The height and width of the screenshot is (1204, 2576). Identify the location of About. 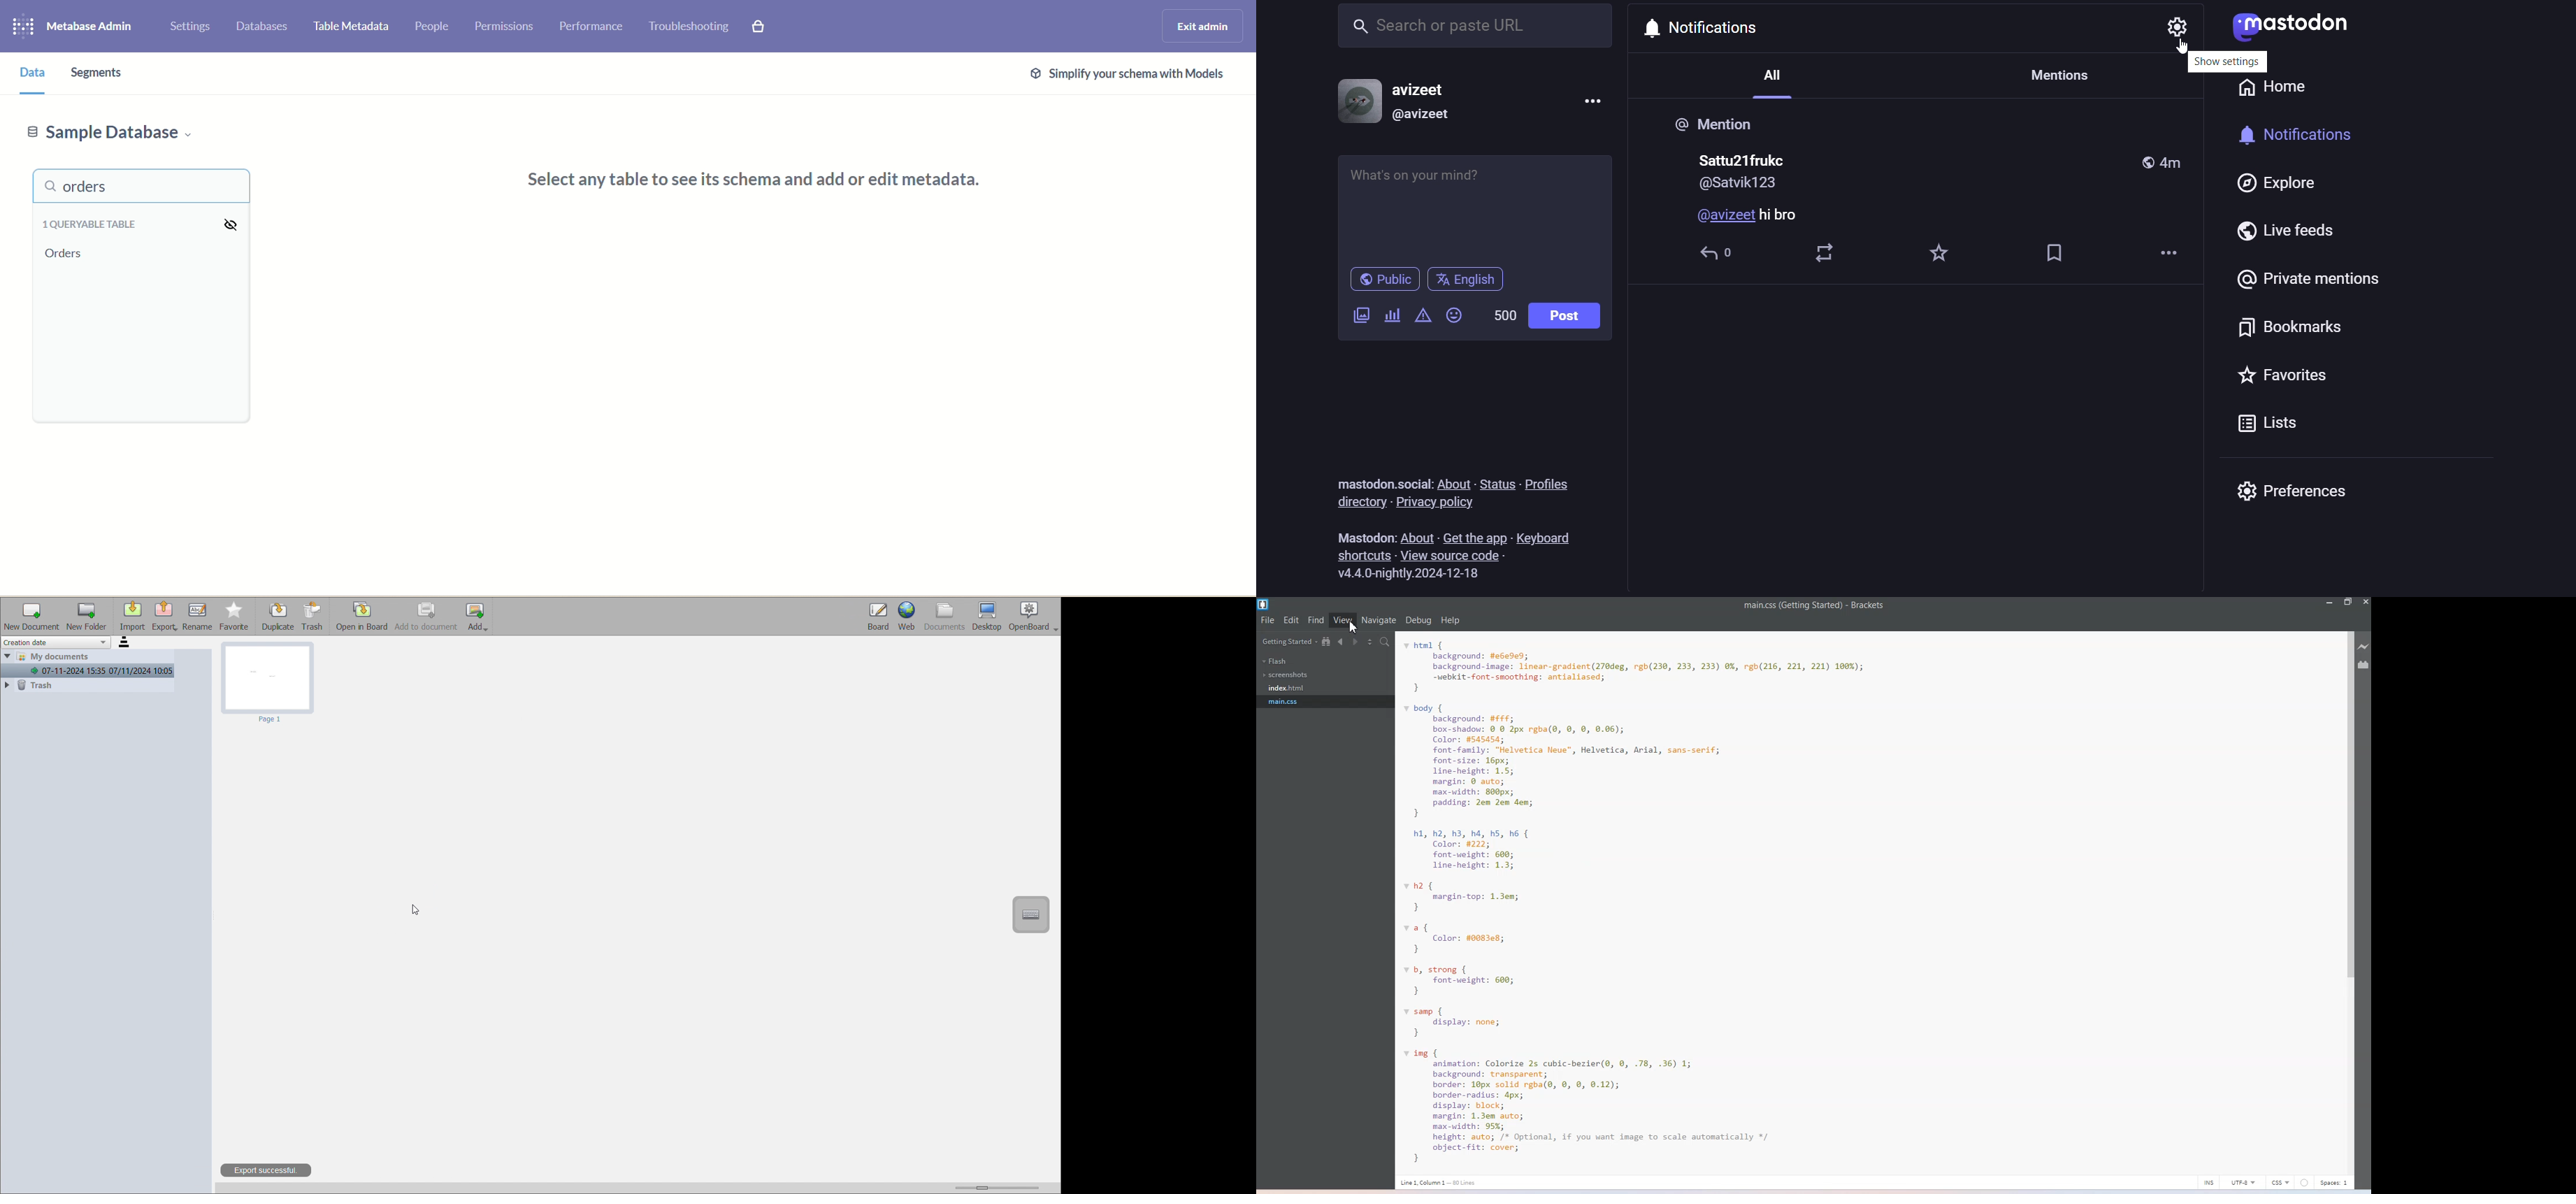
(1453, 482).